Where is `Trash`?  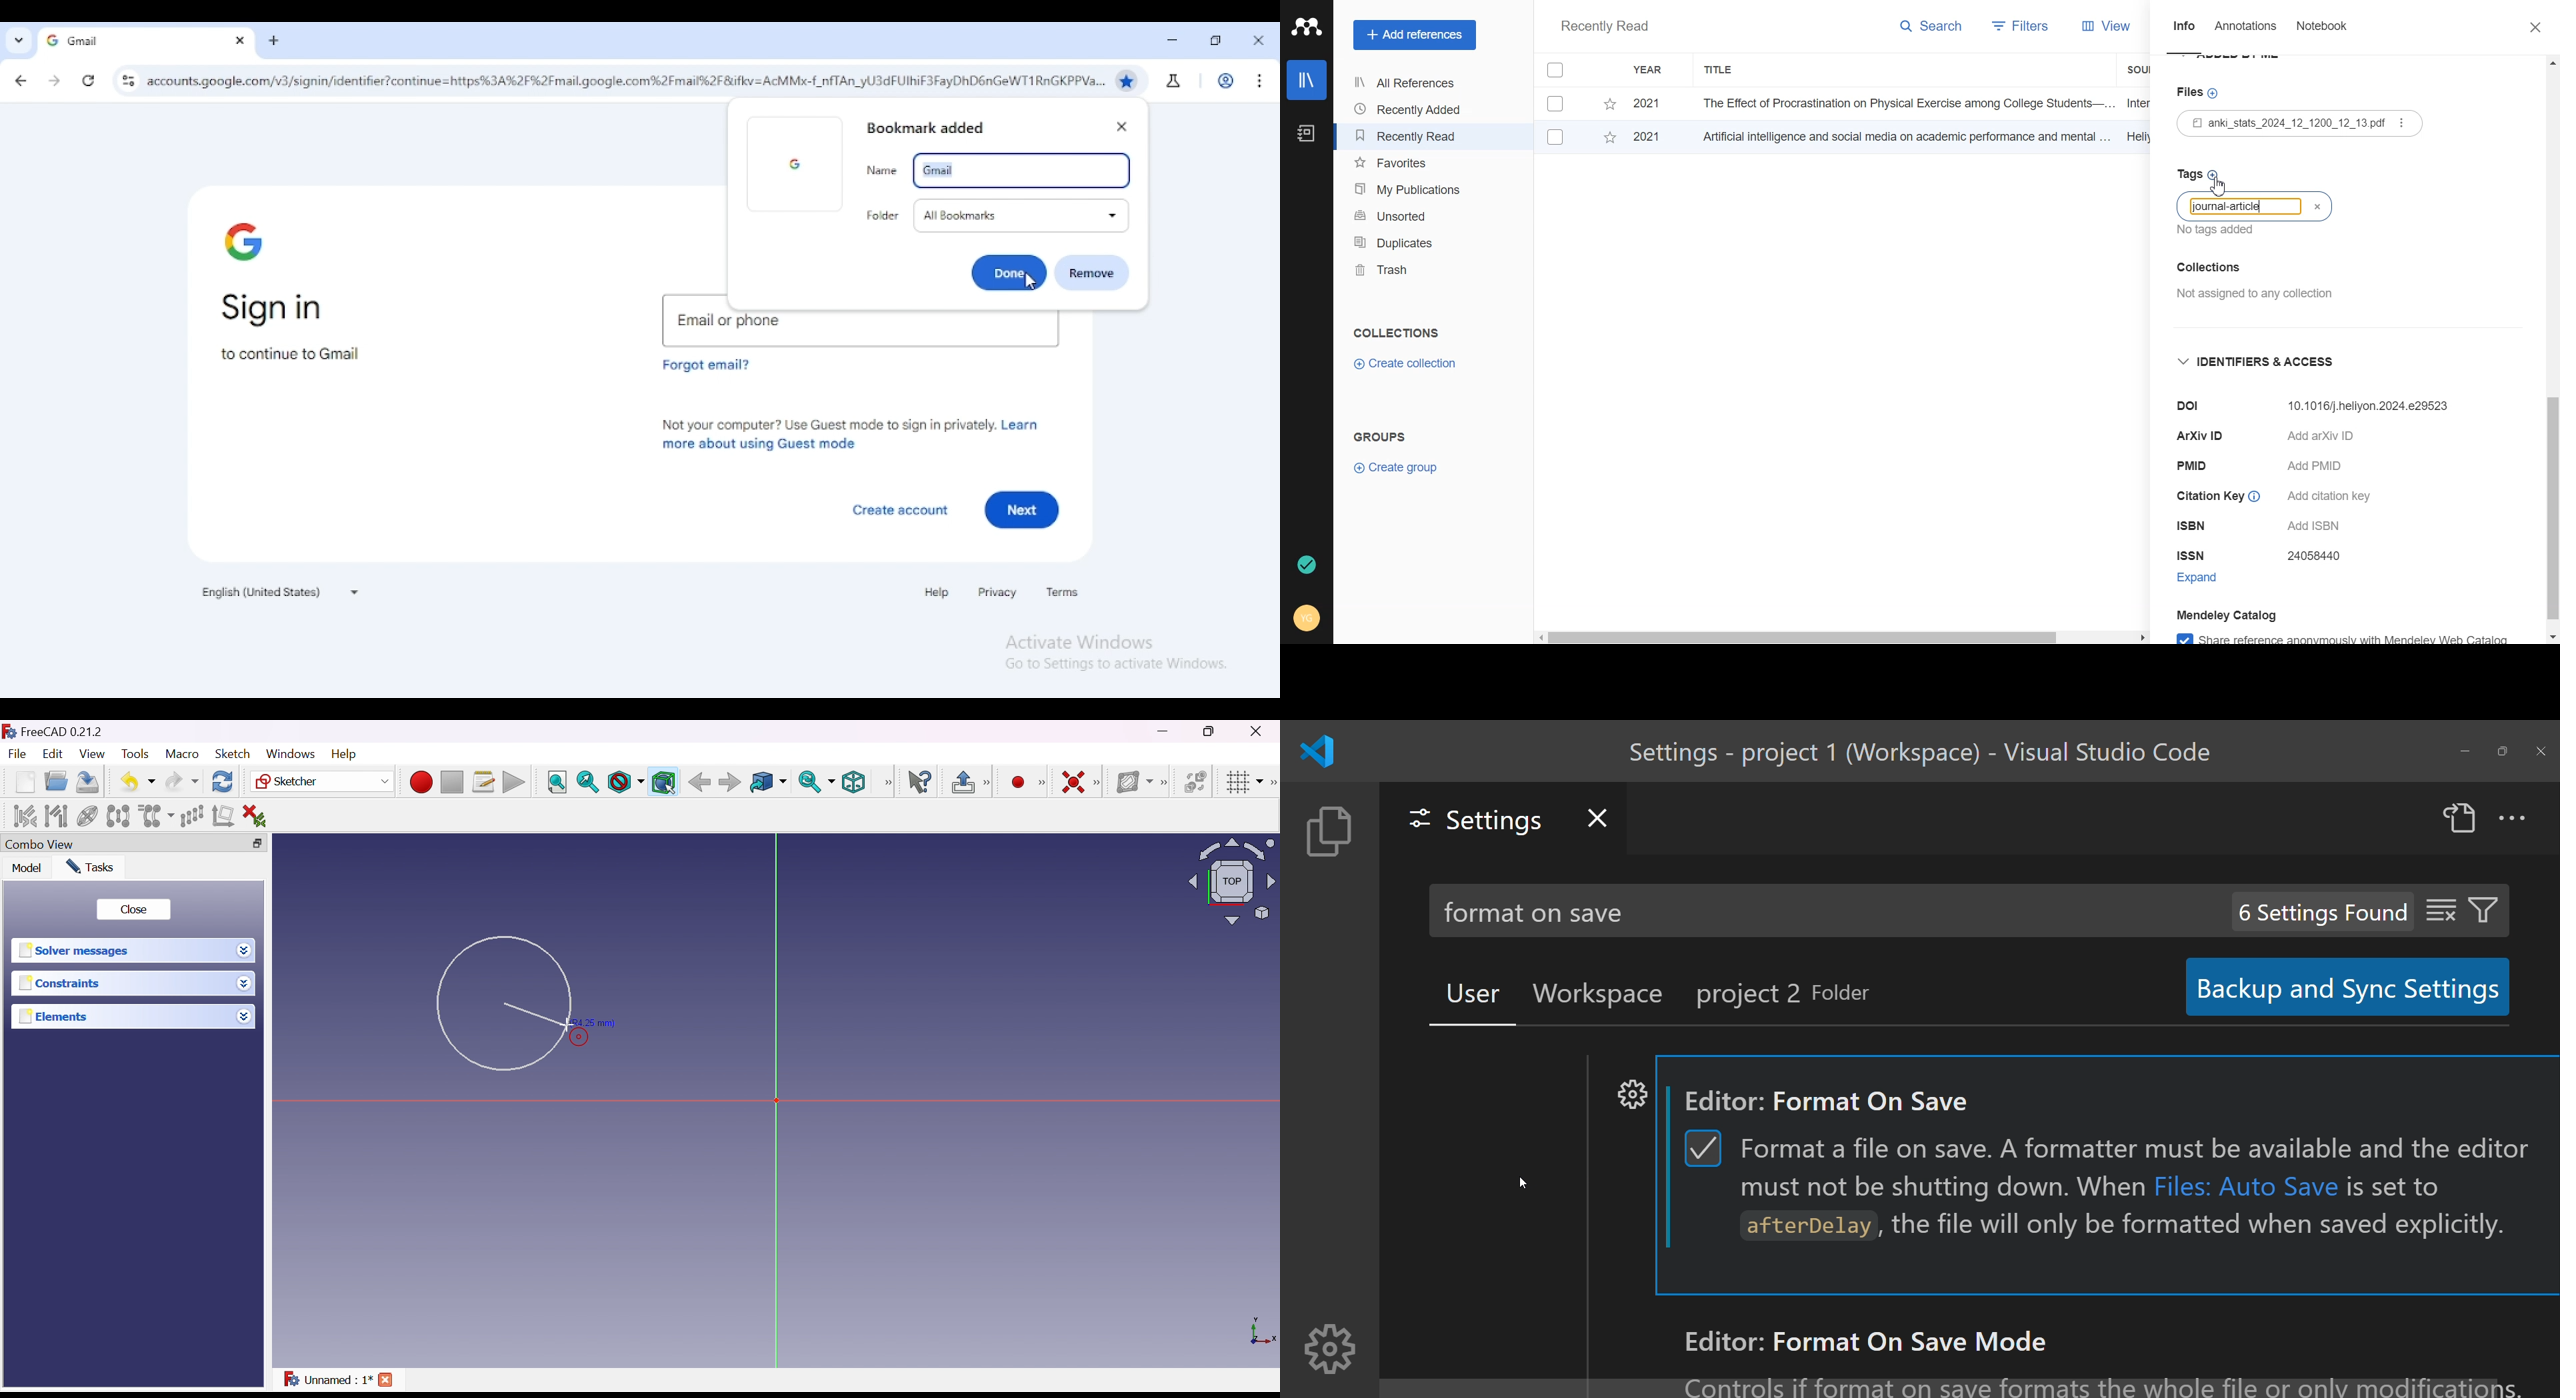 Trash is located at coordinates (1411, 270).